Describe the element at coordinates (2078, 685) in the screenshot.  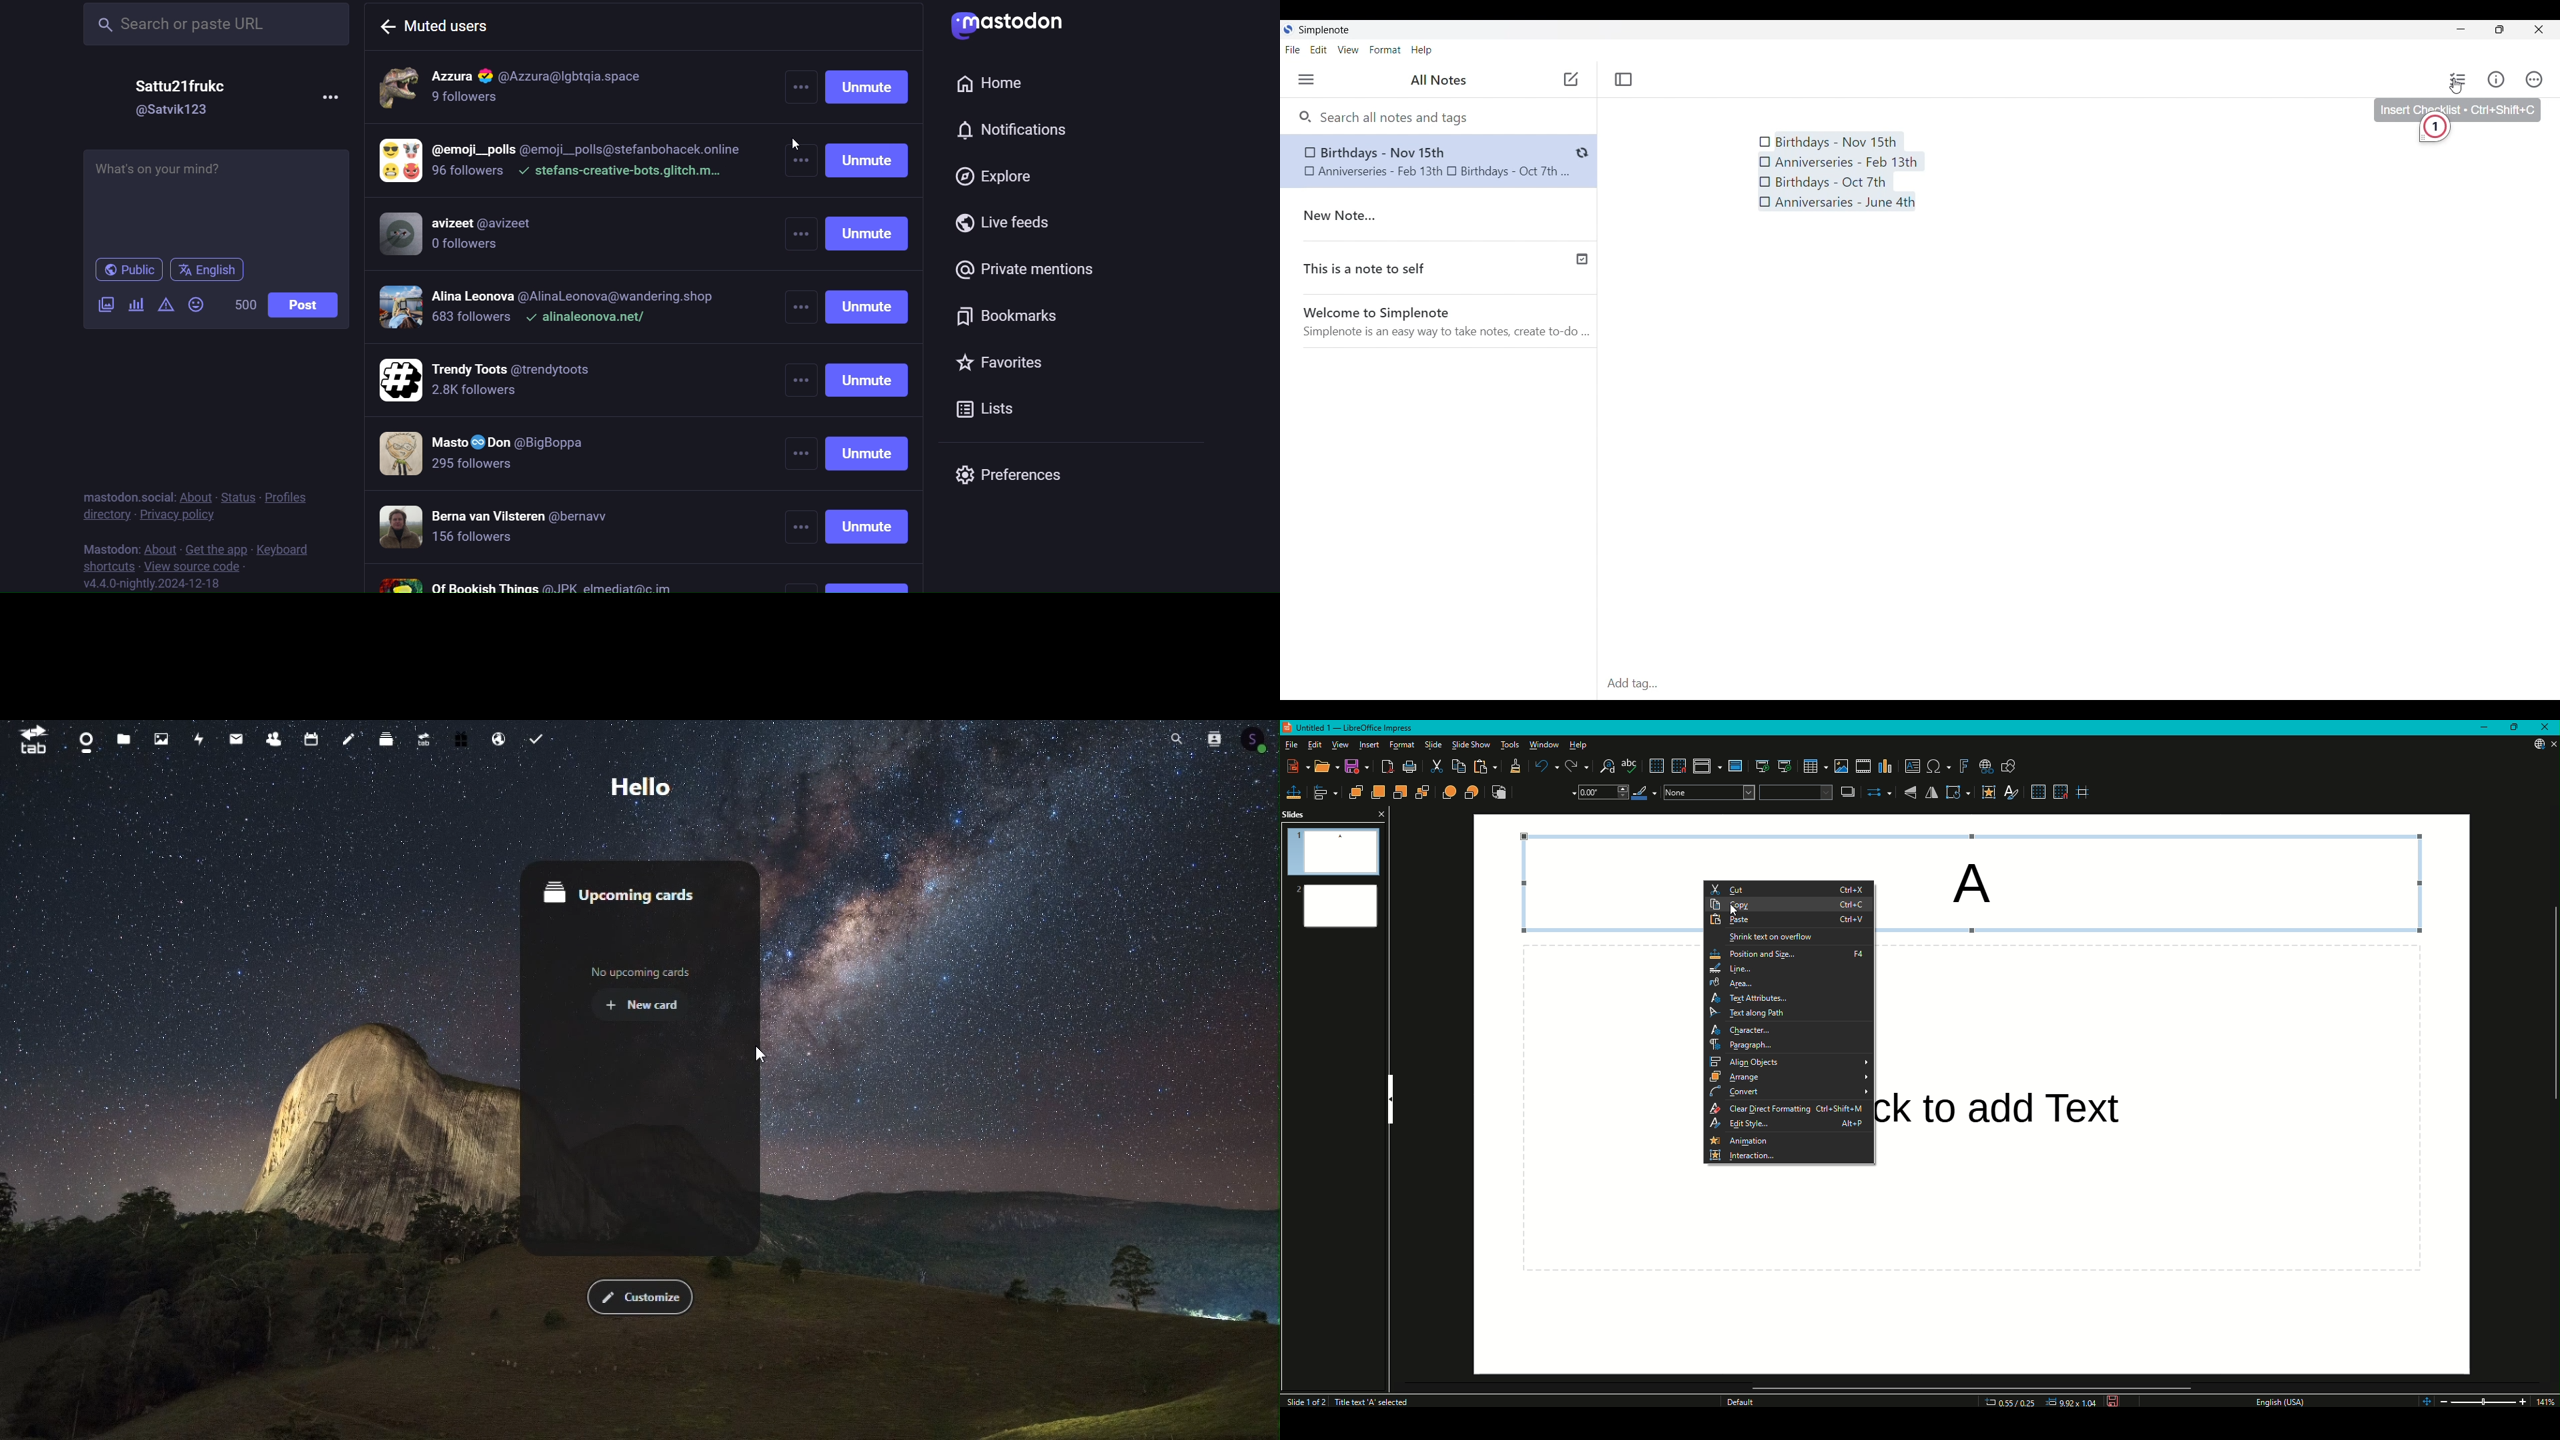
I see `Add tag(Click to type in tag)` at that location.